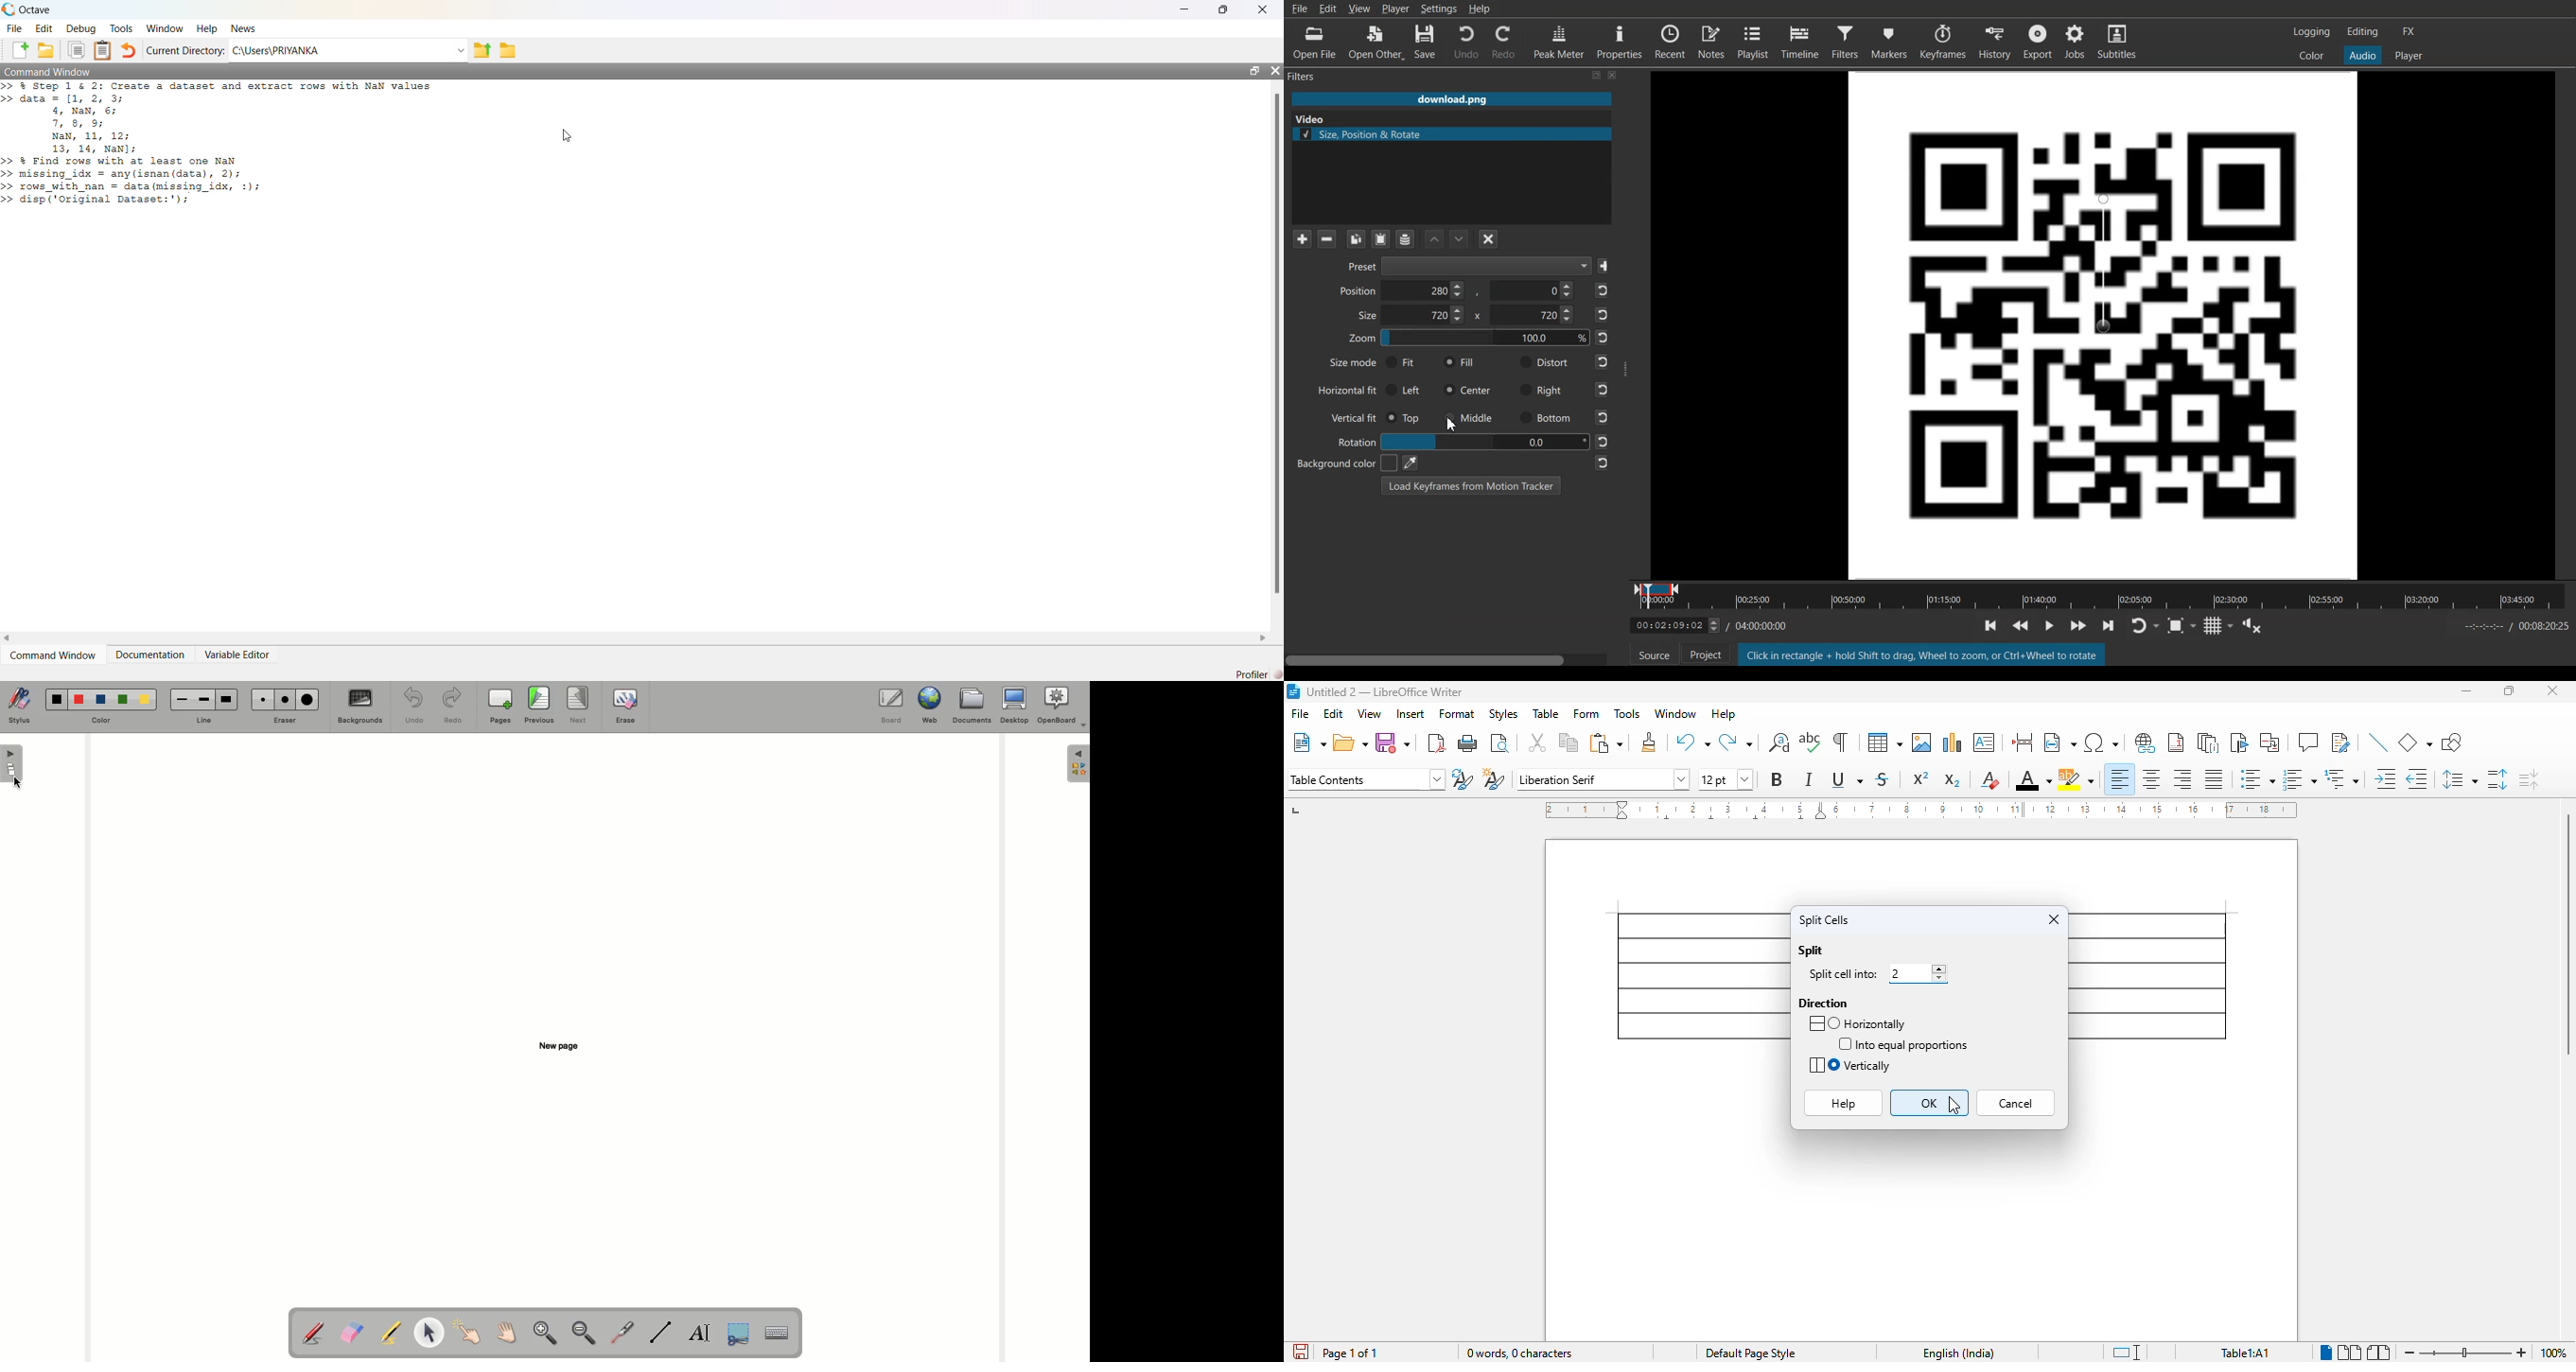 This screenshot has height=1372, width=2576. What do you see at coordinates (1558, 42) in the screenshot?
I see `Peak Meter` at bounding box center [1558, 42].